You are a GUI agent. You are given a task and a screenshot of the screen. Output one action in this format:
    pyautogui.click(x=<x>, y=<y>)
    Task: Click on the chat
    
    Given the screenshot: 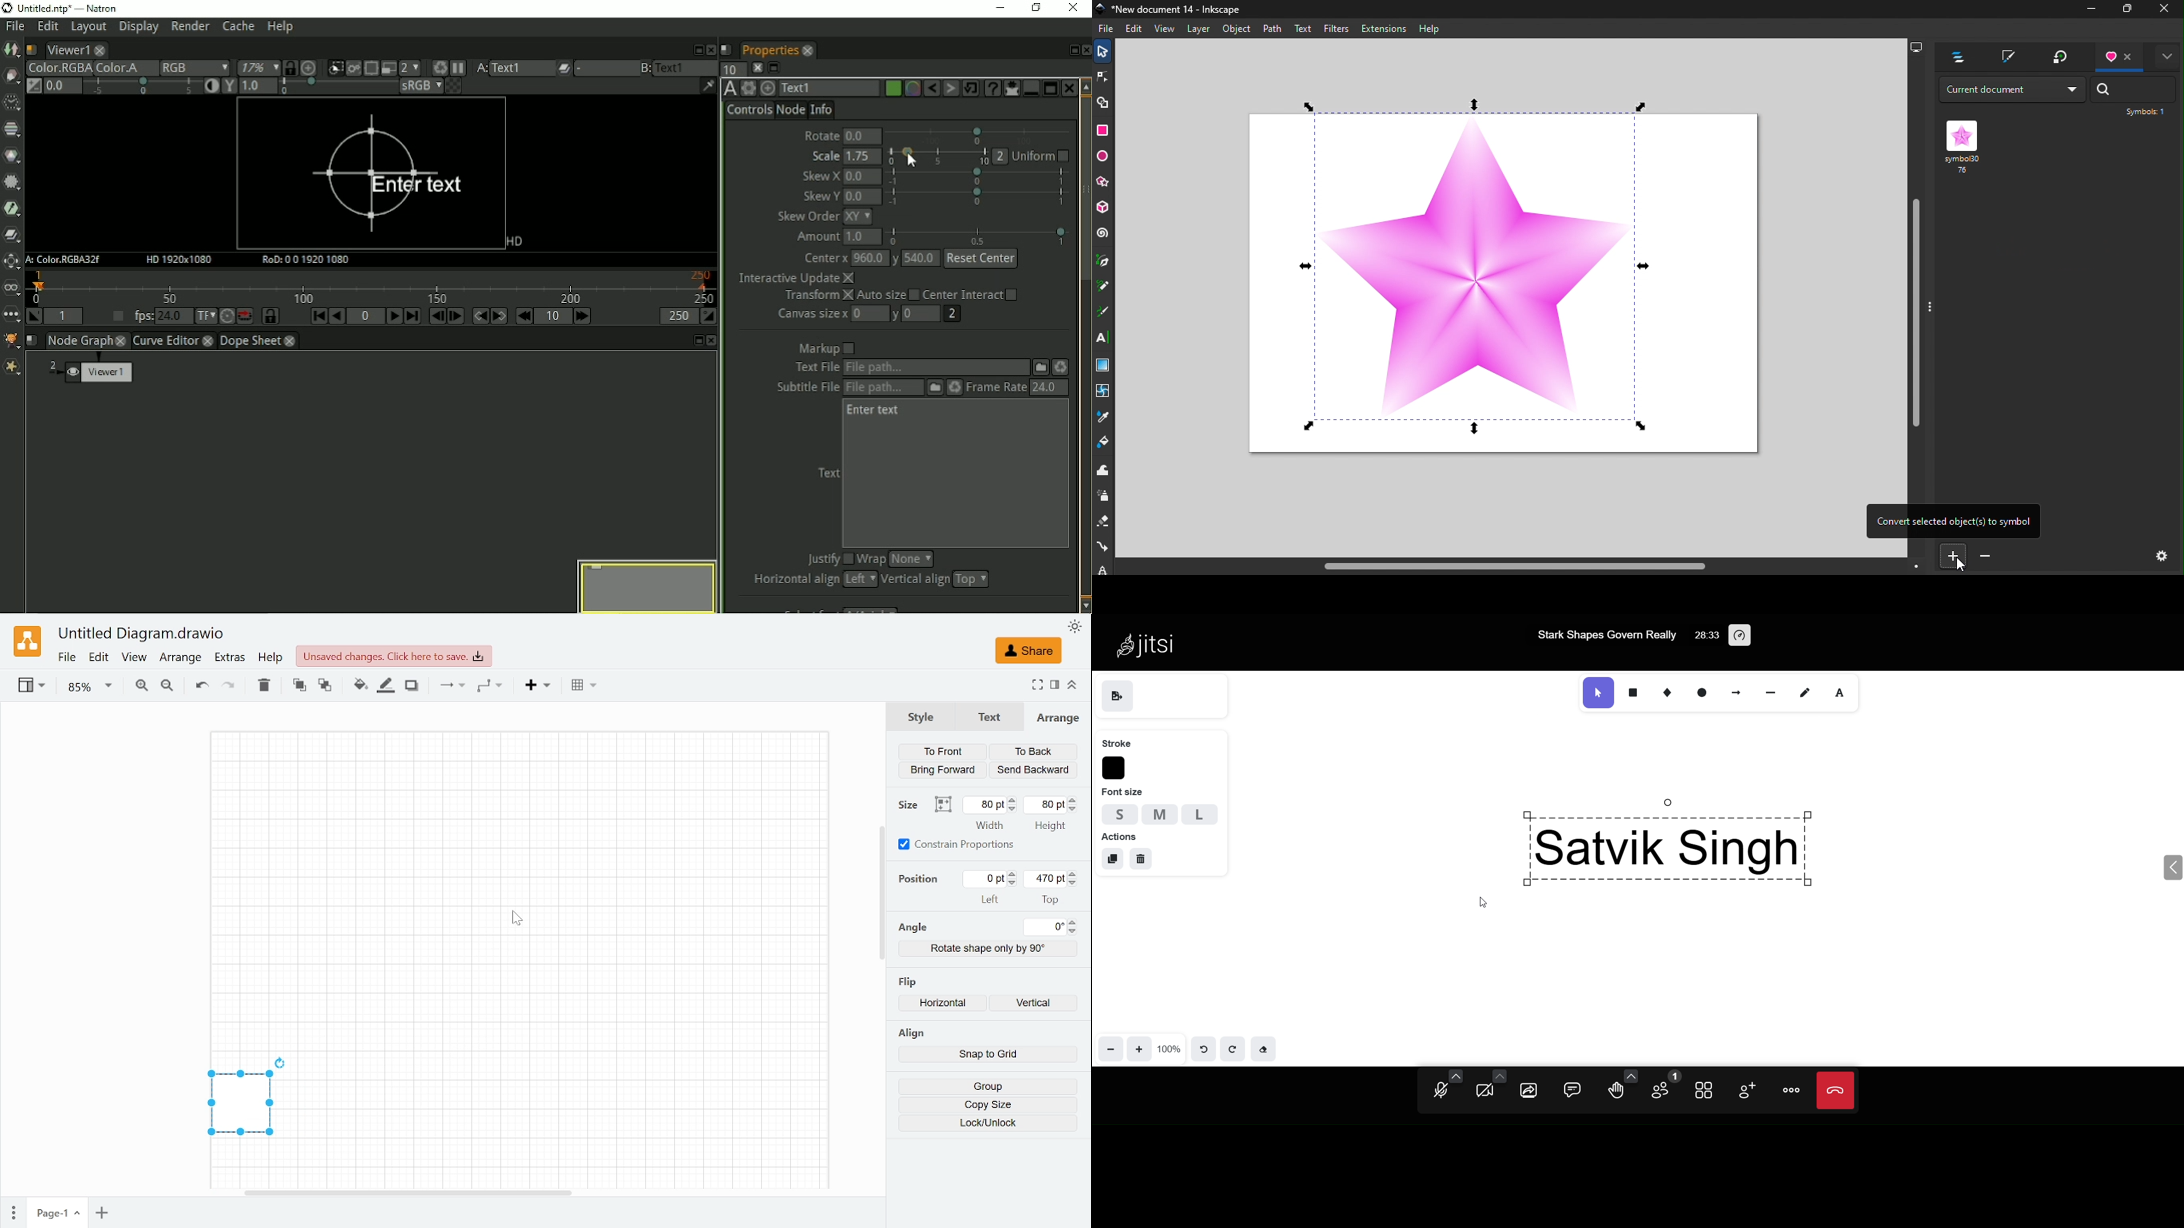 What is the action you would take?
    pyautogui.click(x=1570, y=1092)
    